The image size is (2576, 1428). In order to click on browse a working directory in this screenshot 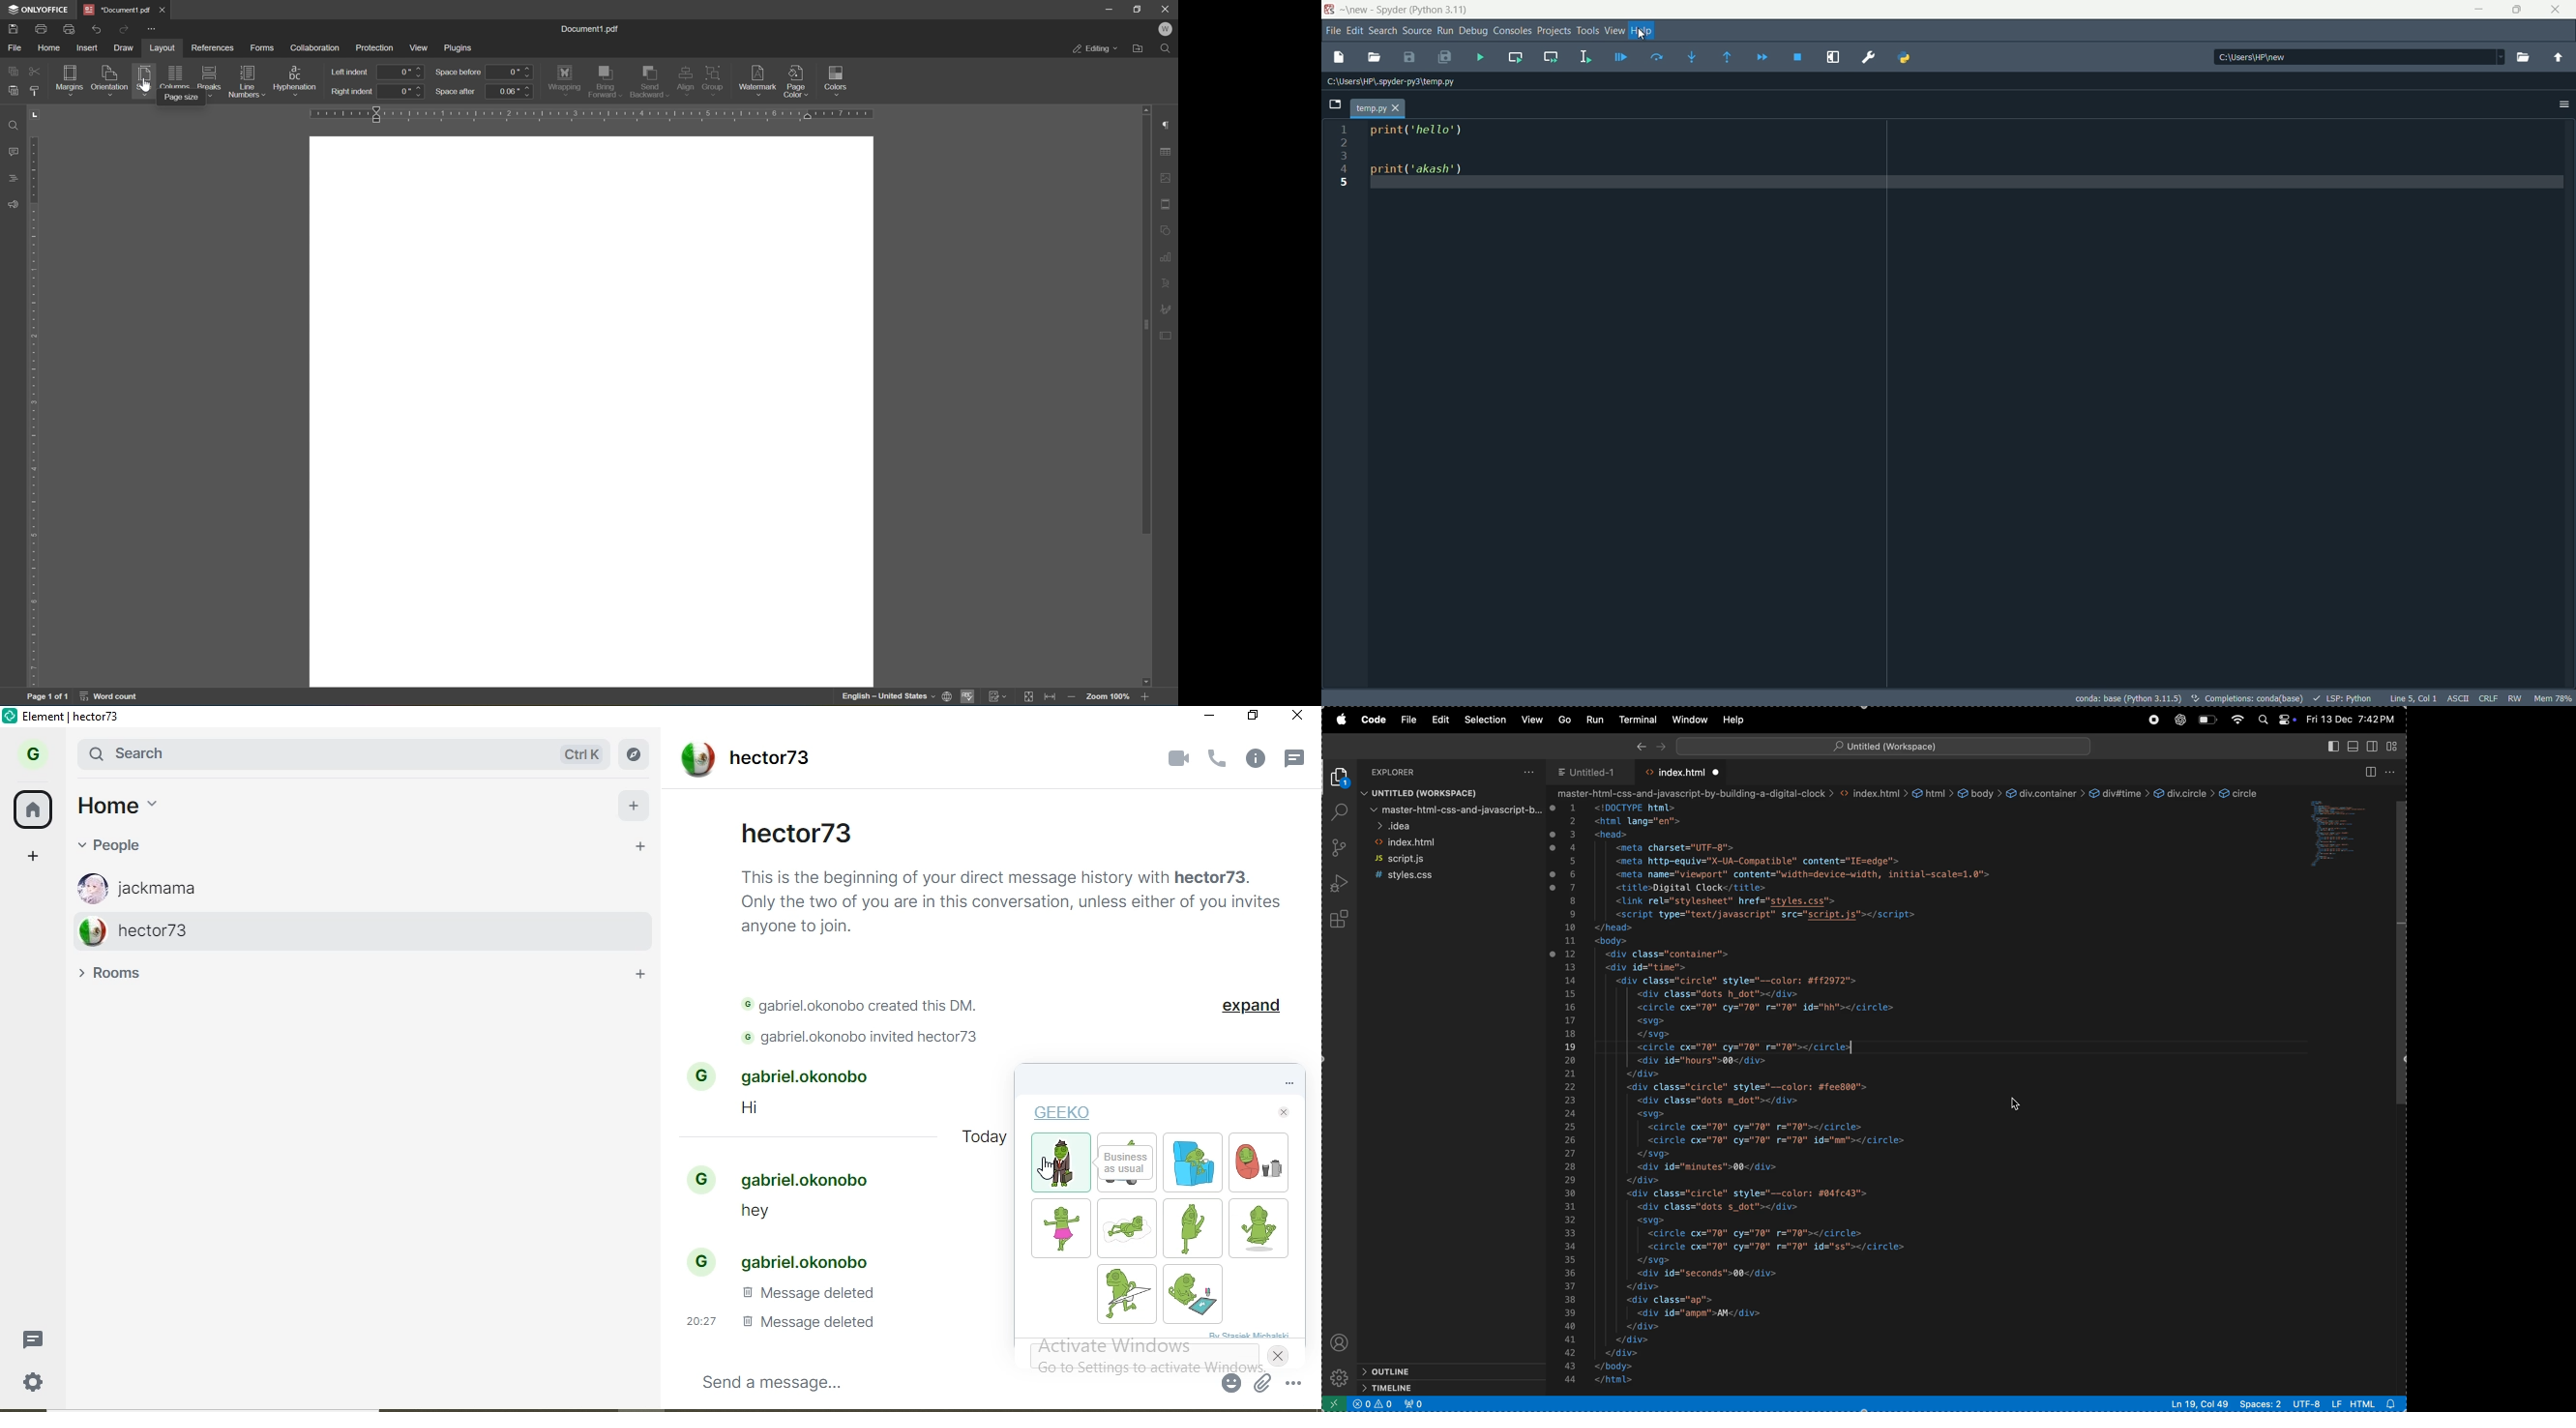, I will do `click(2523, 58)`.